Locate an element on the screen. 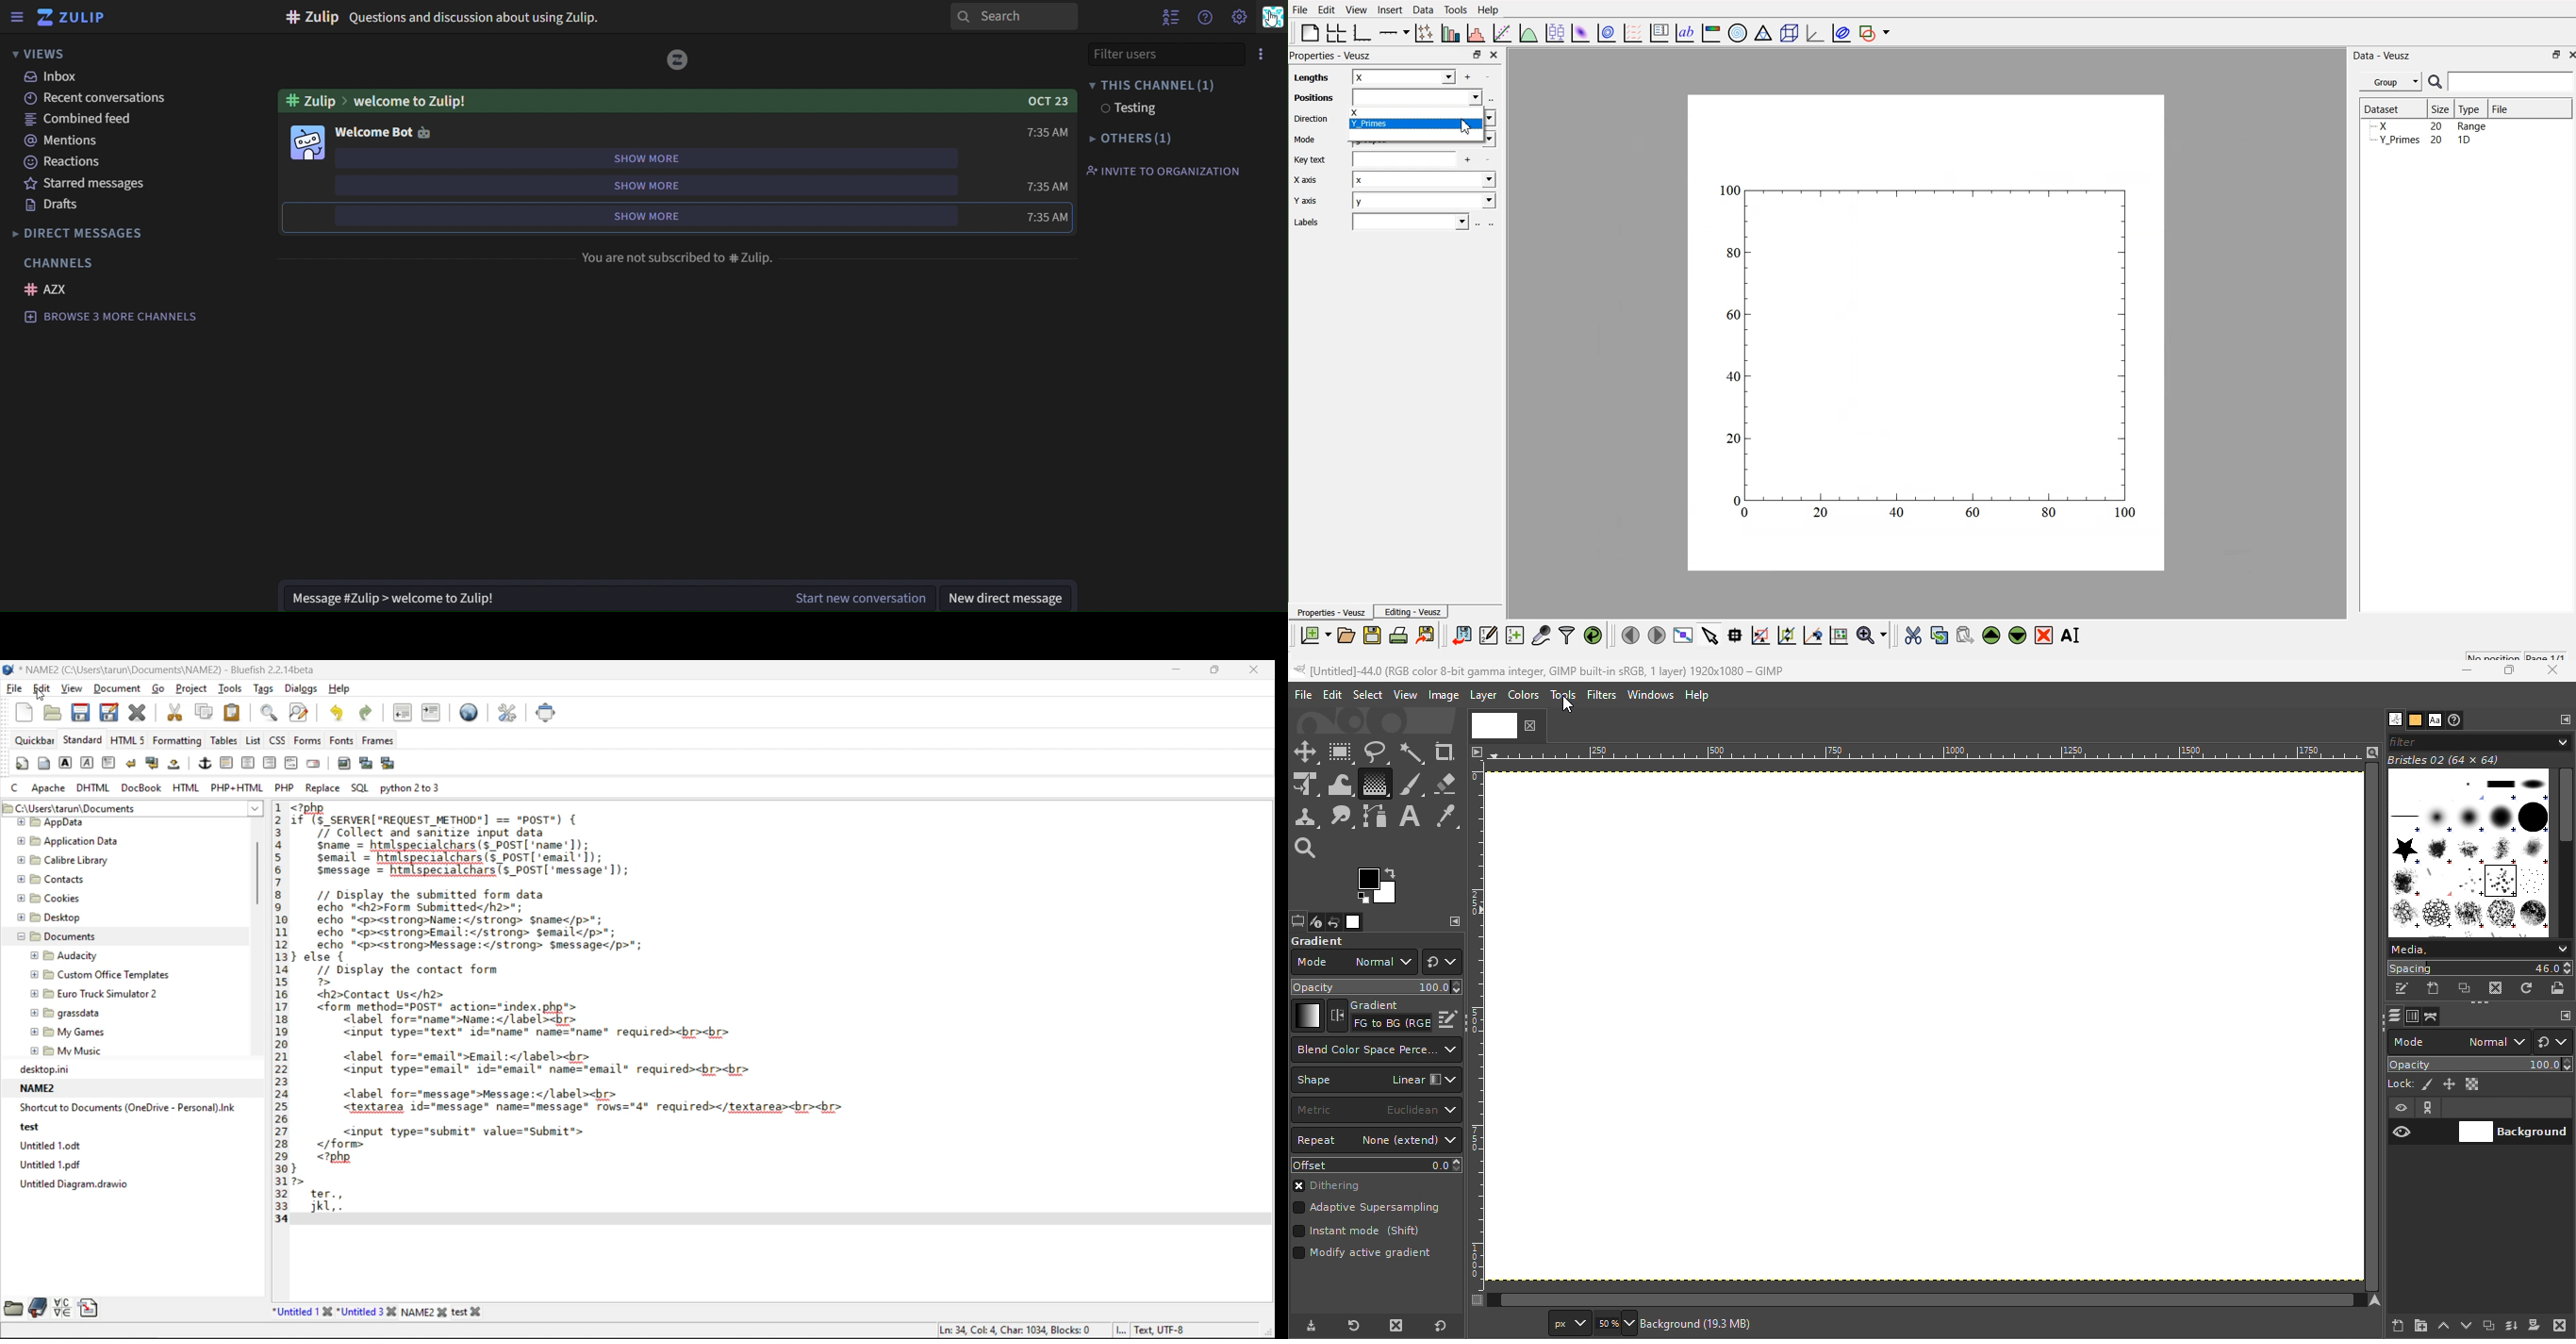  horizontal rule is located at coordinates (227, 762).